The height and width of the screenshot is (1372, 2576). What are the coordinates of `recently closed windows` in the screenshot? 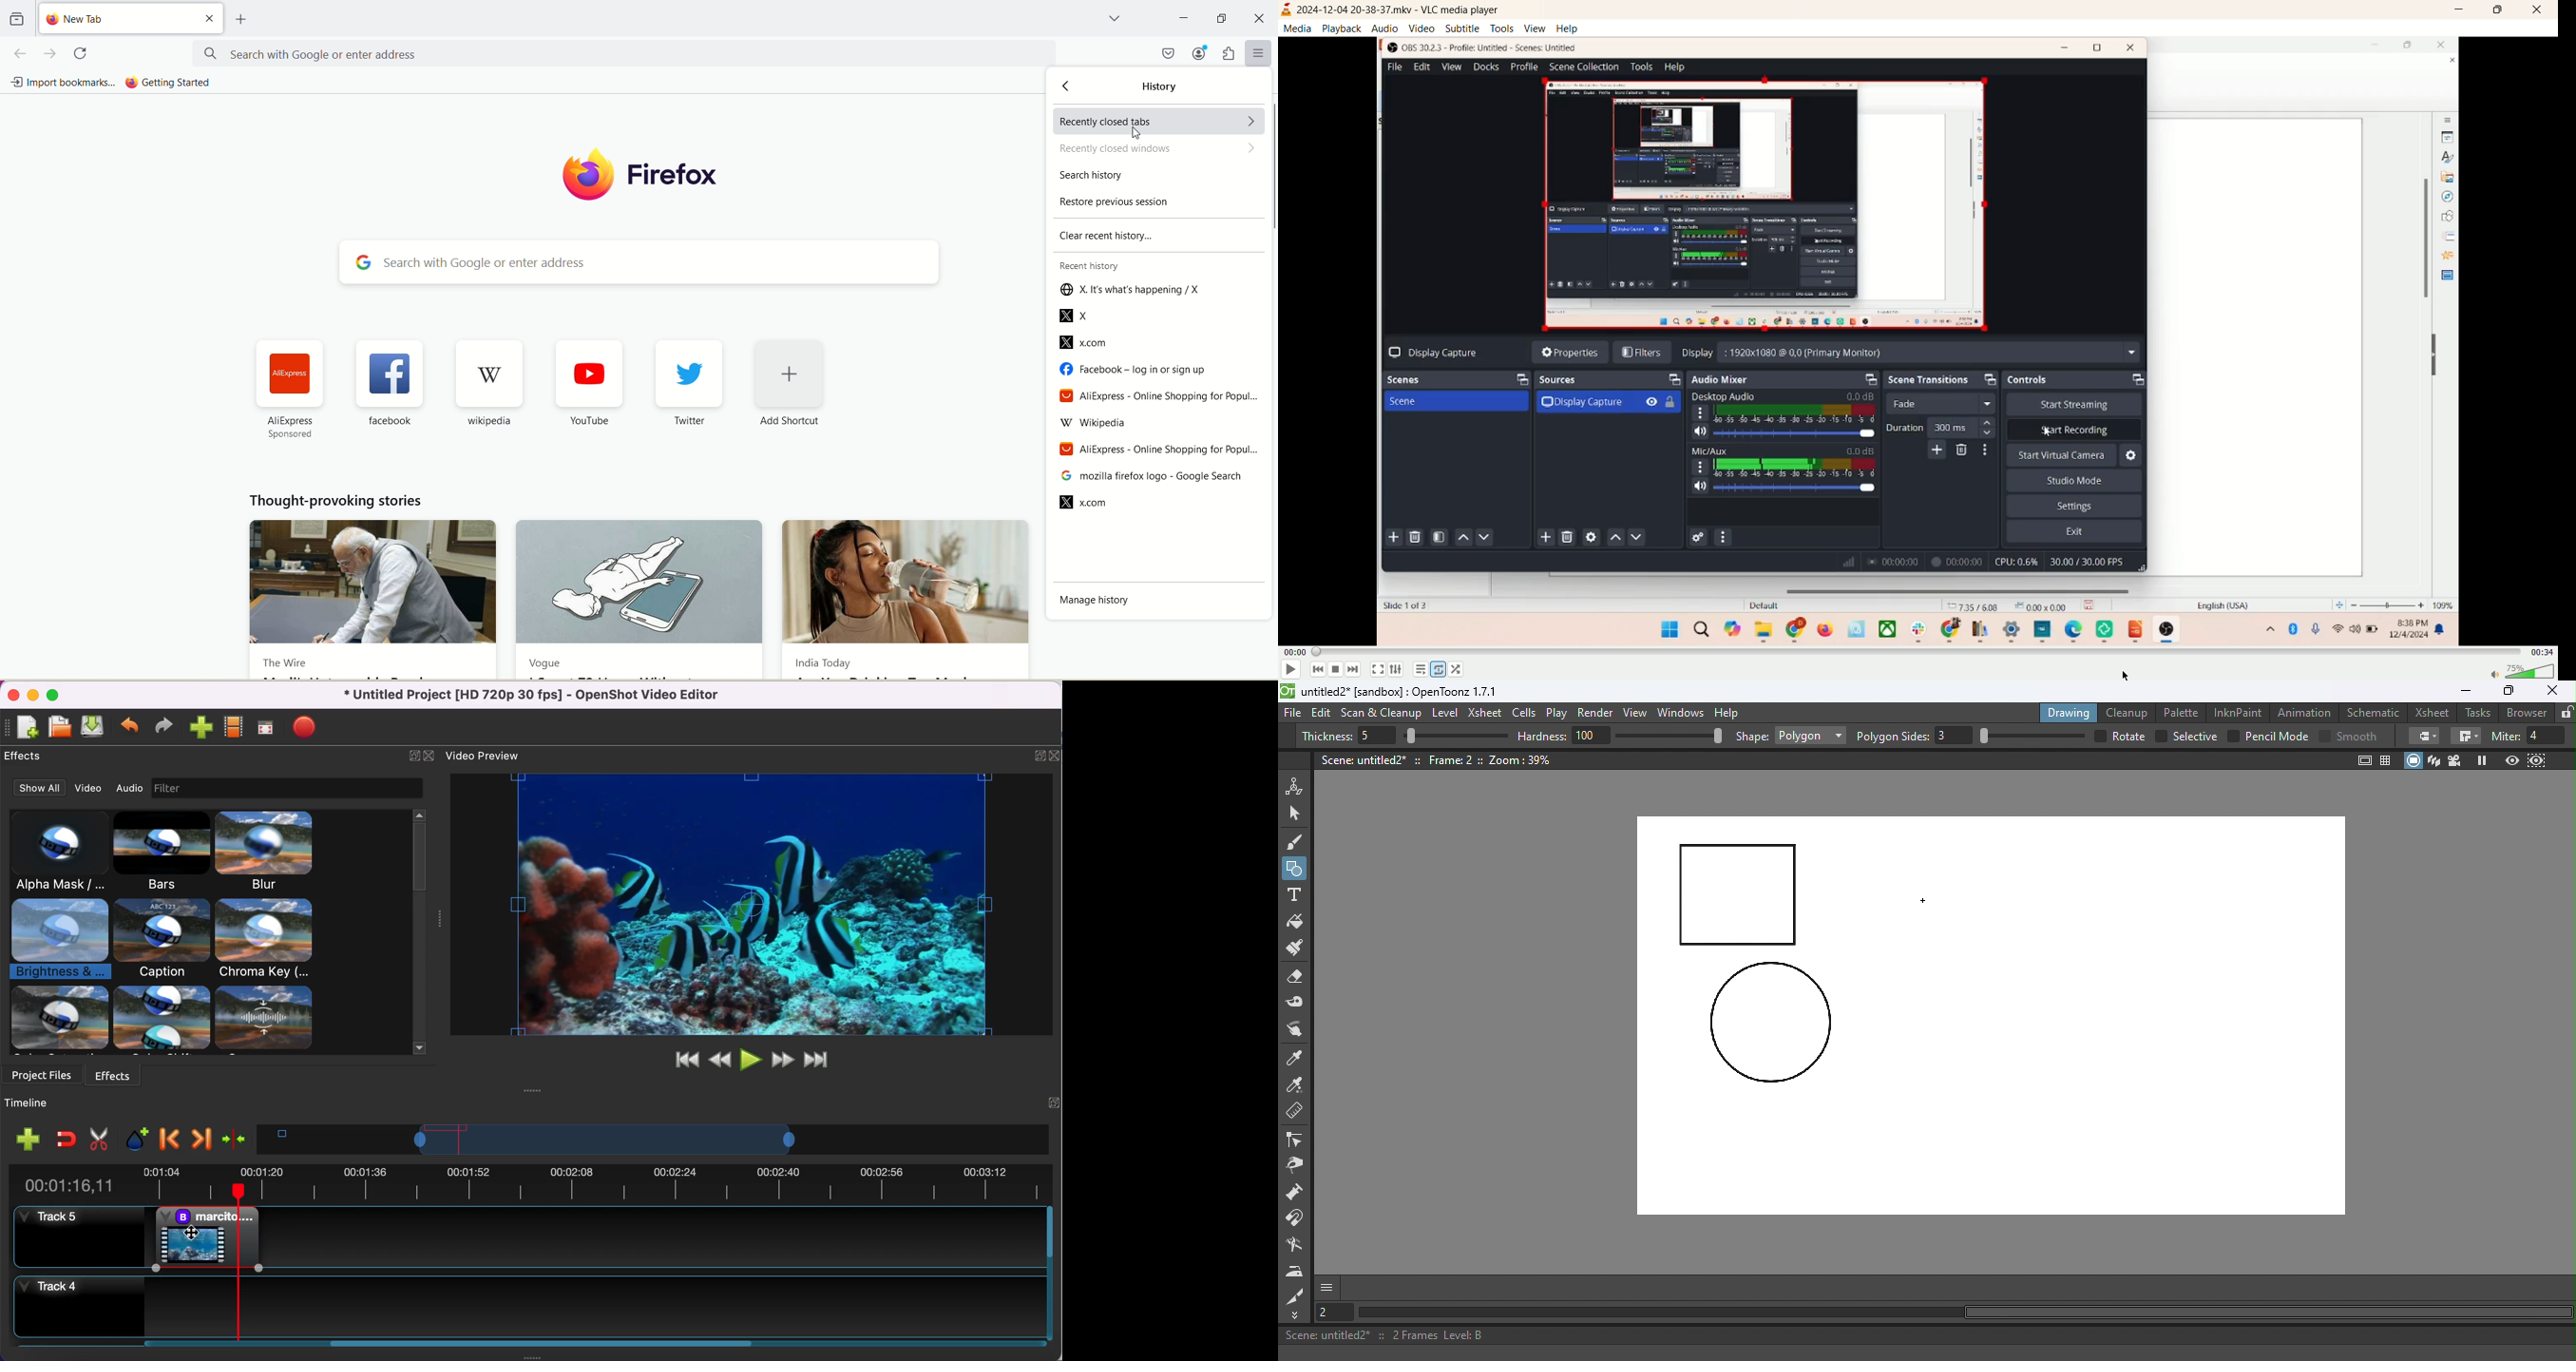 It's located at (1161, 148).